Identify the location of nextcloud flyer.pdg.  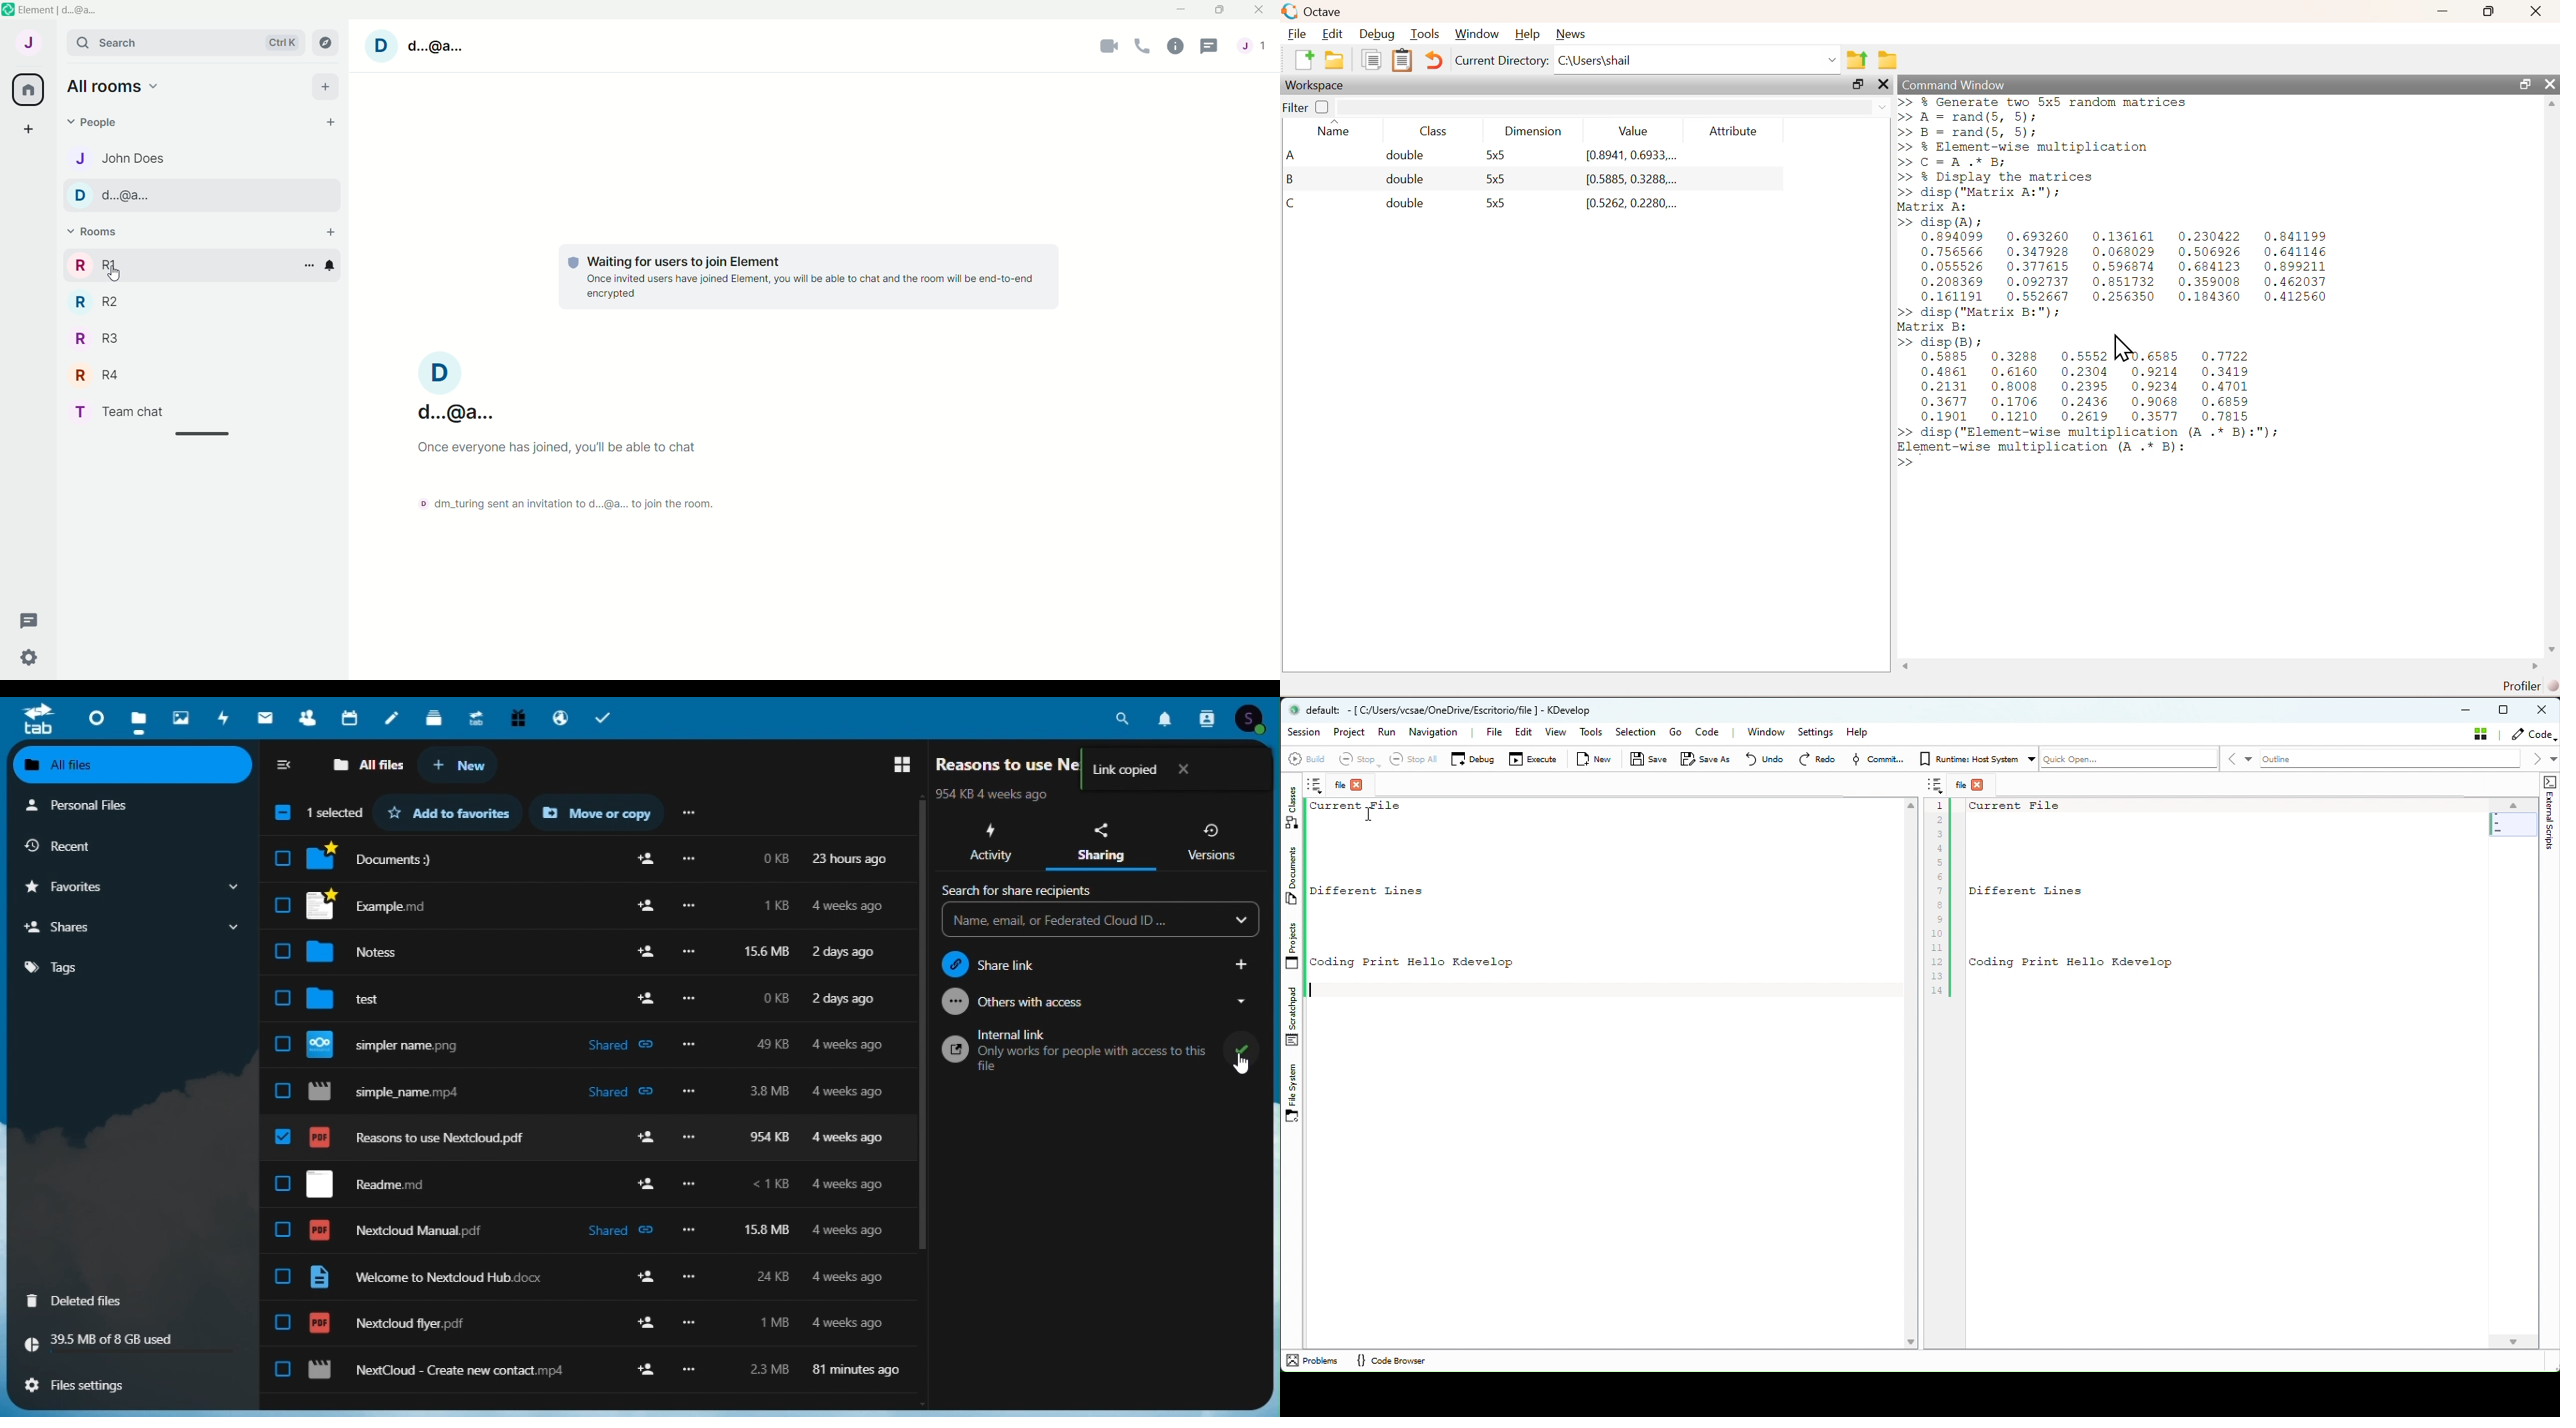
(387, 1323).